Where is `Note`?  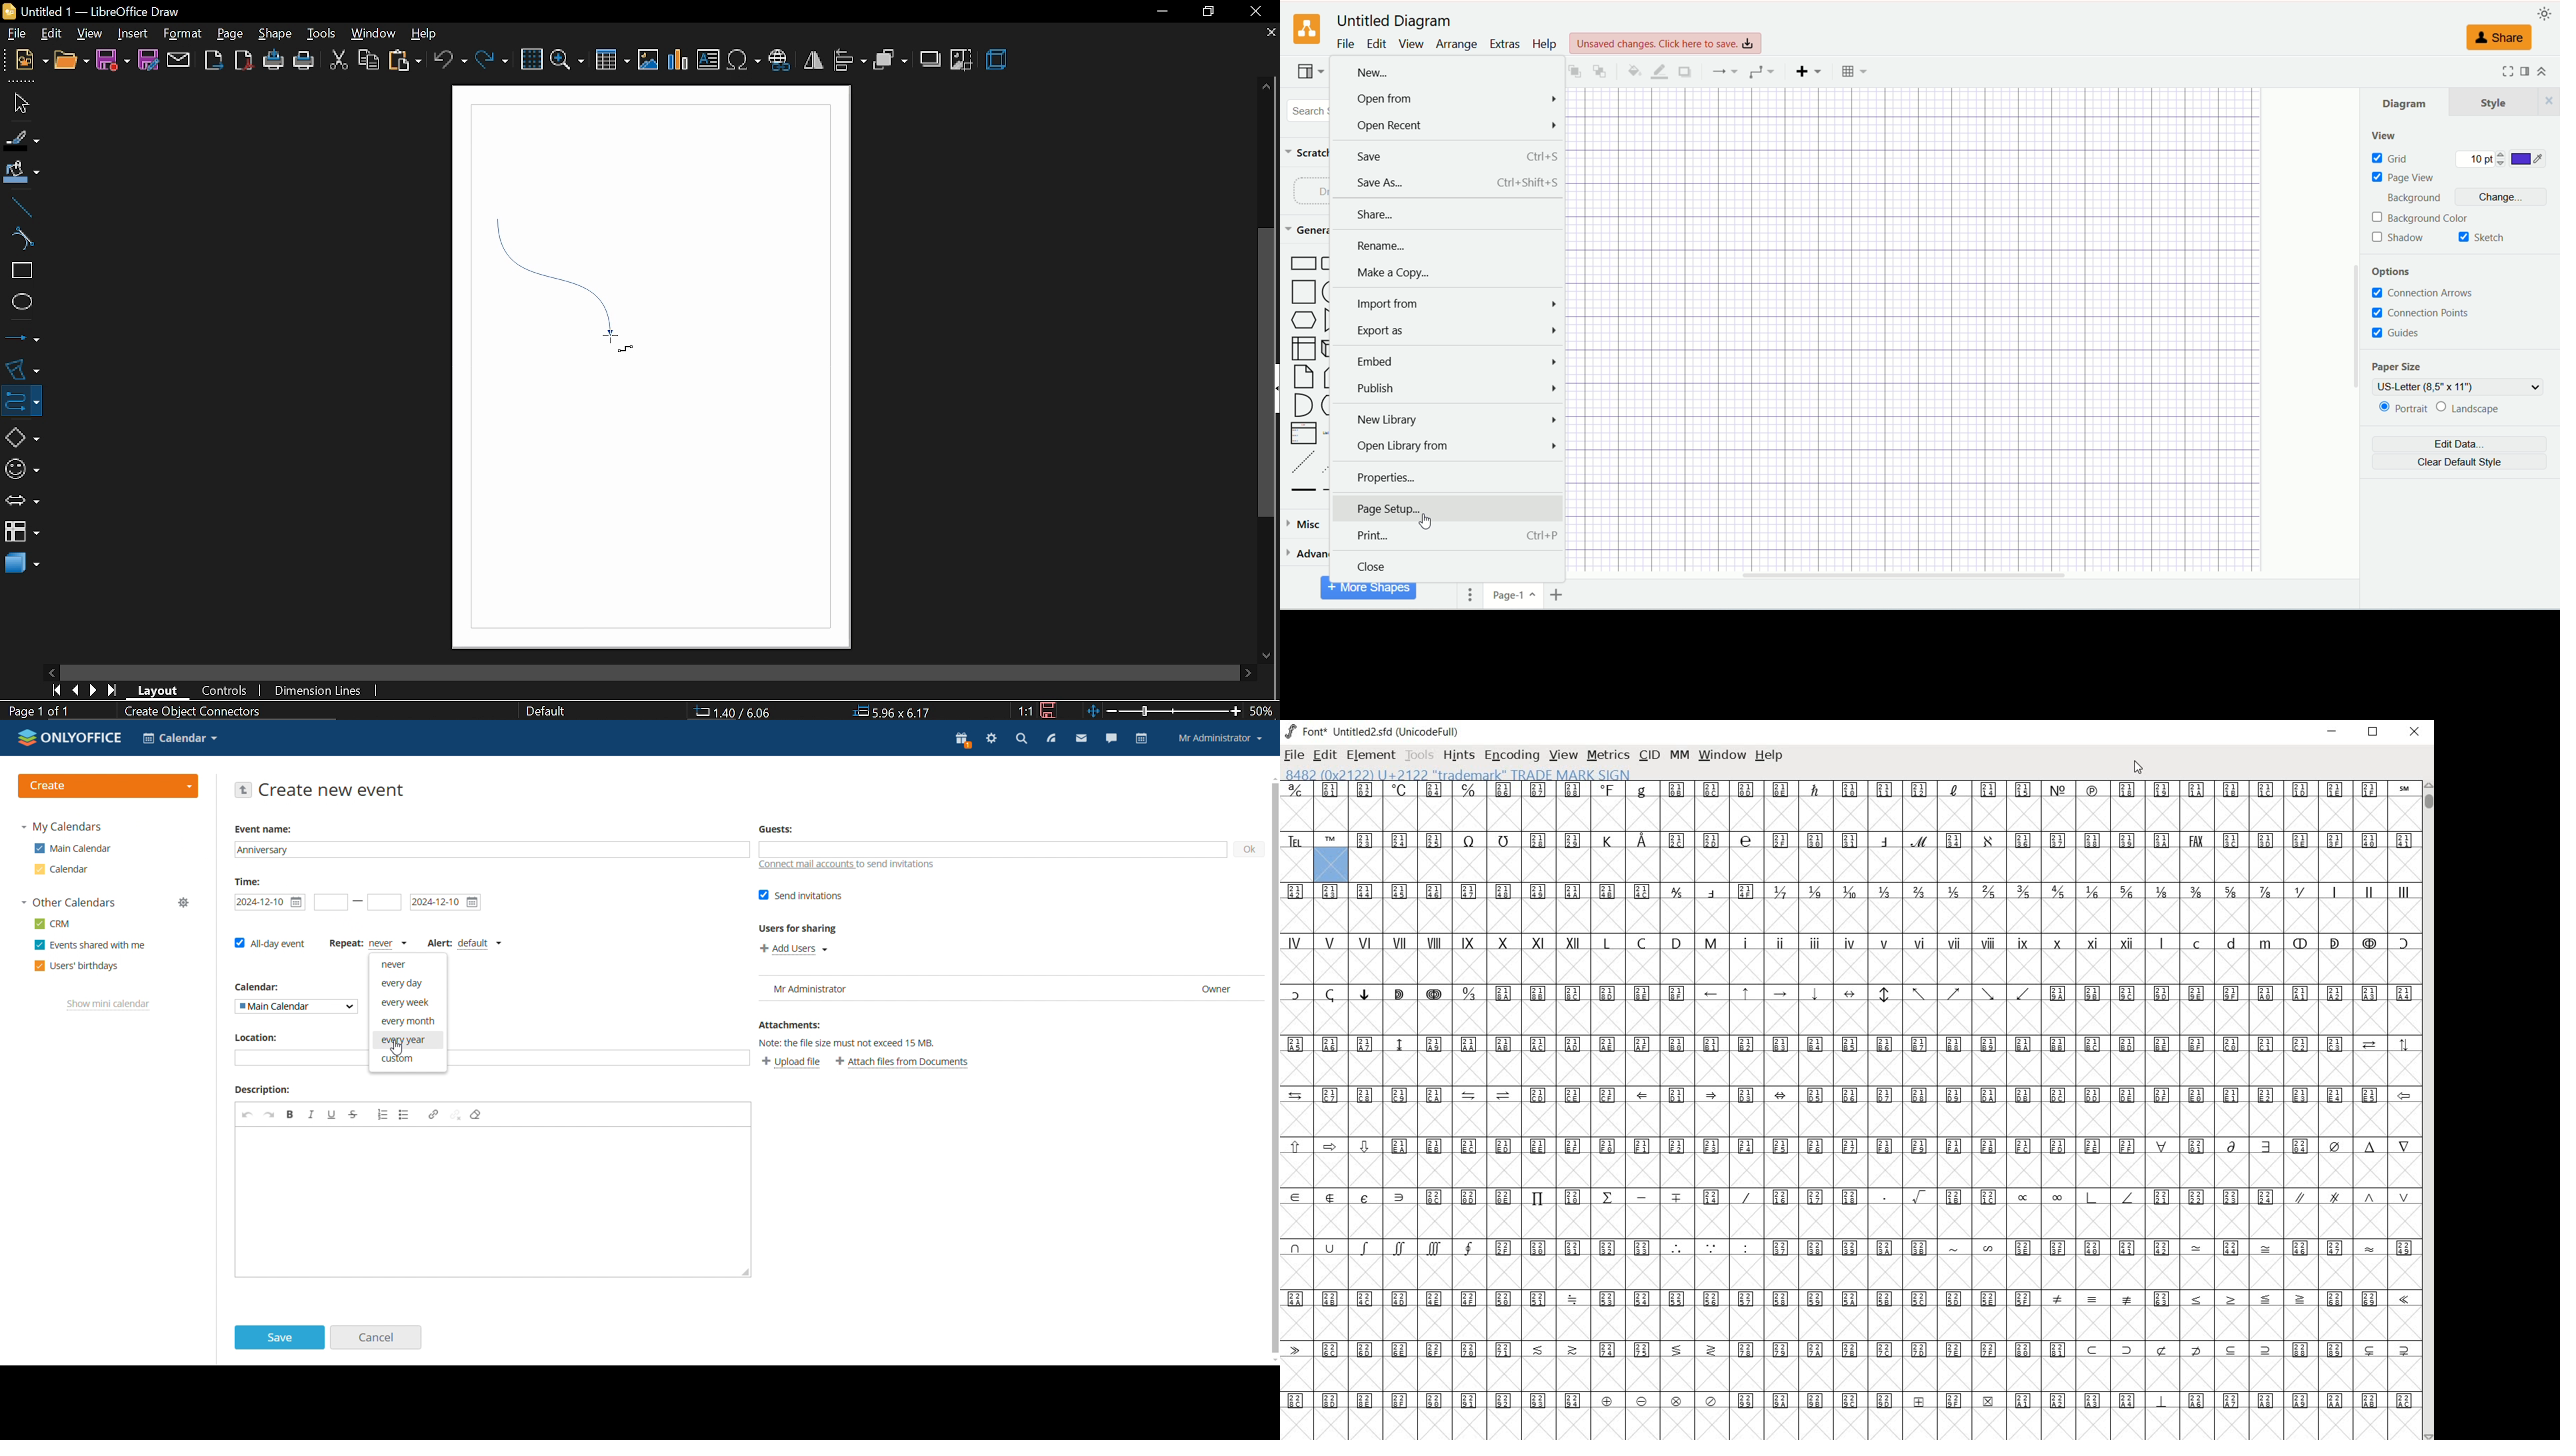 Note is located at coordinates (1303, 378).